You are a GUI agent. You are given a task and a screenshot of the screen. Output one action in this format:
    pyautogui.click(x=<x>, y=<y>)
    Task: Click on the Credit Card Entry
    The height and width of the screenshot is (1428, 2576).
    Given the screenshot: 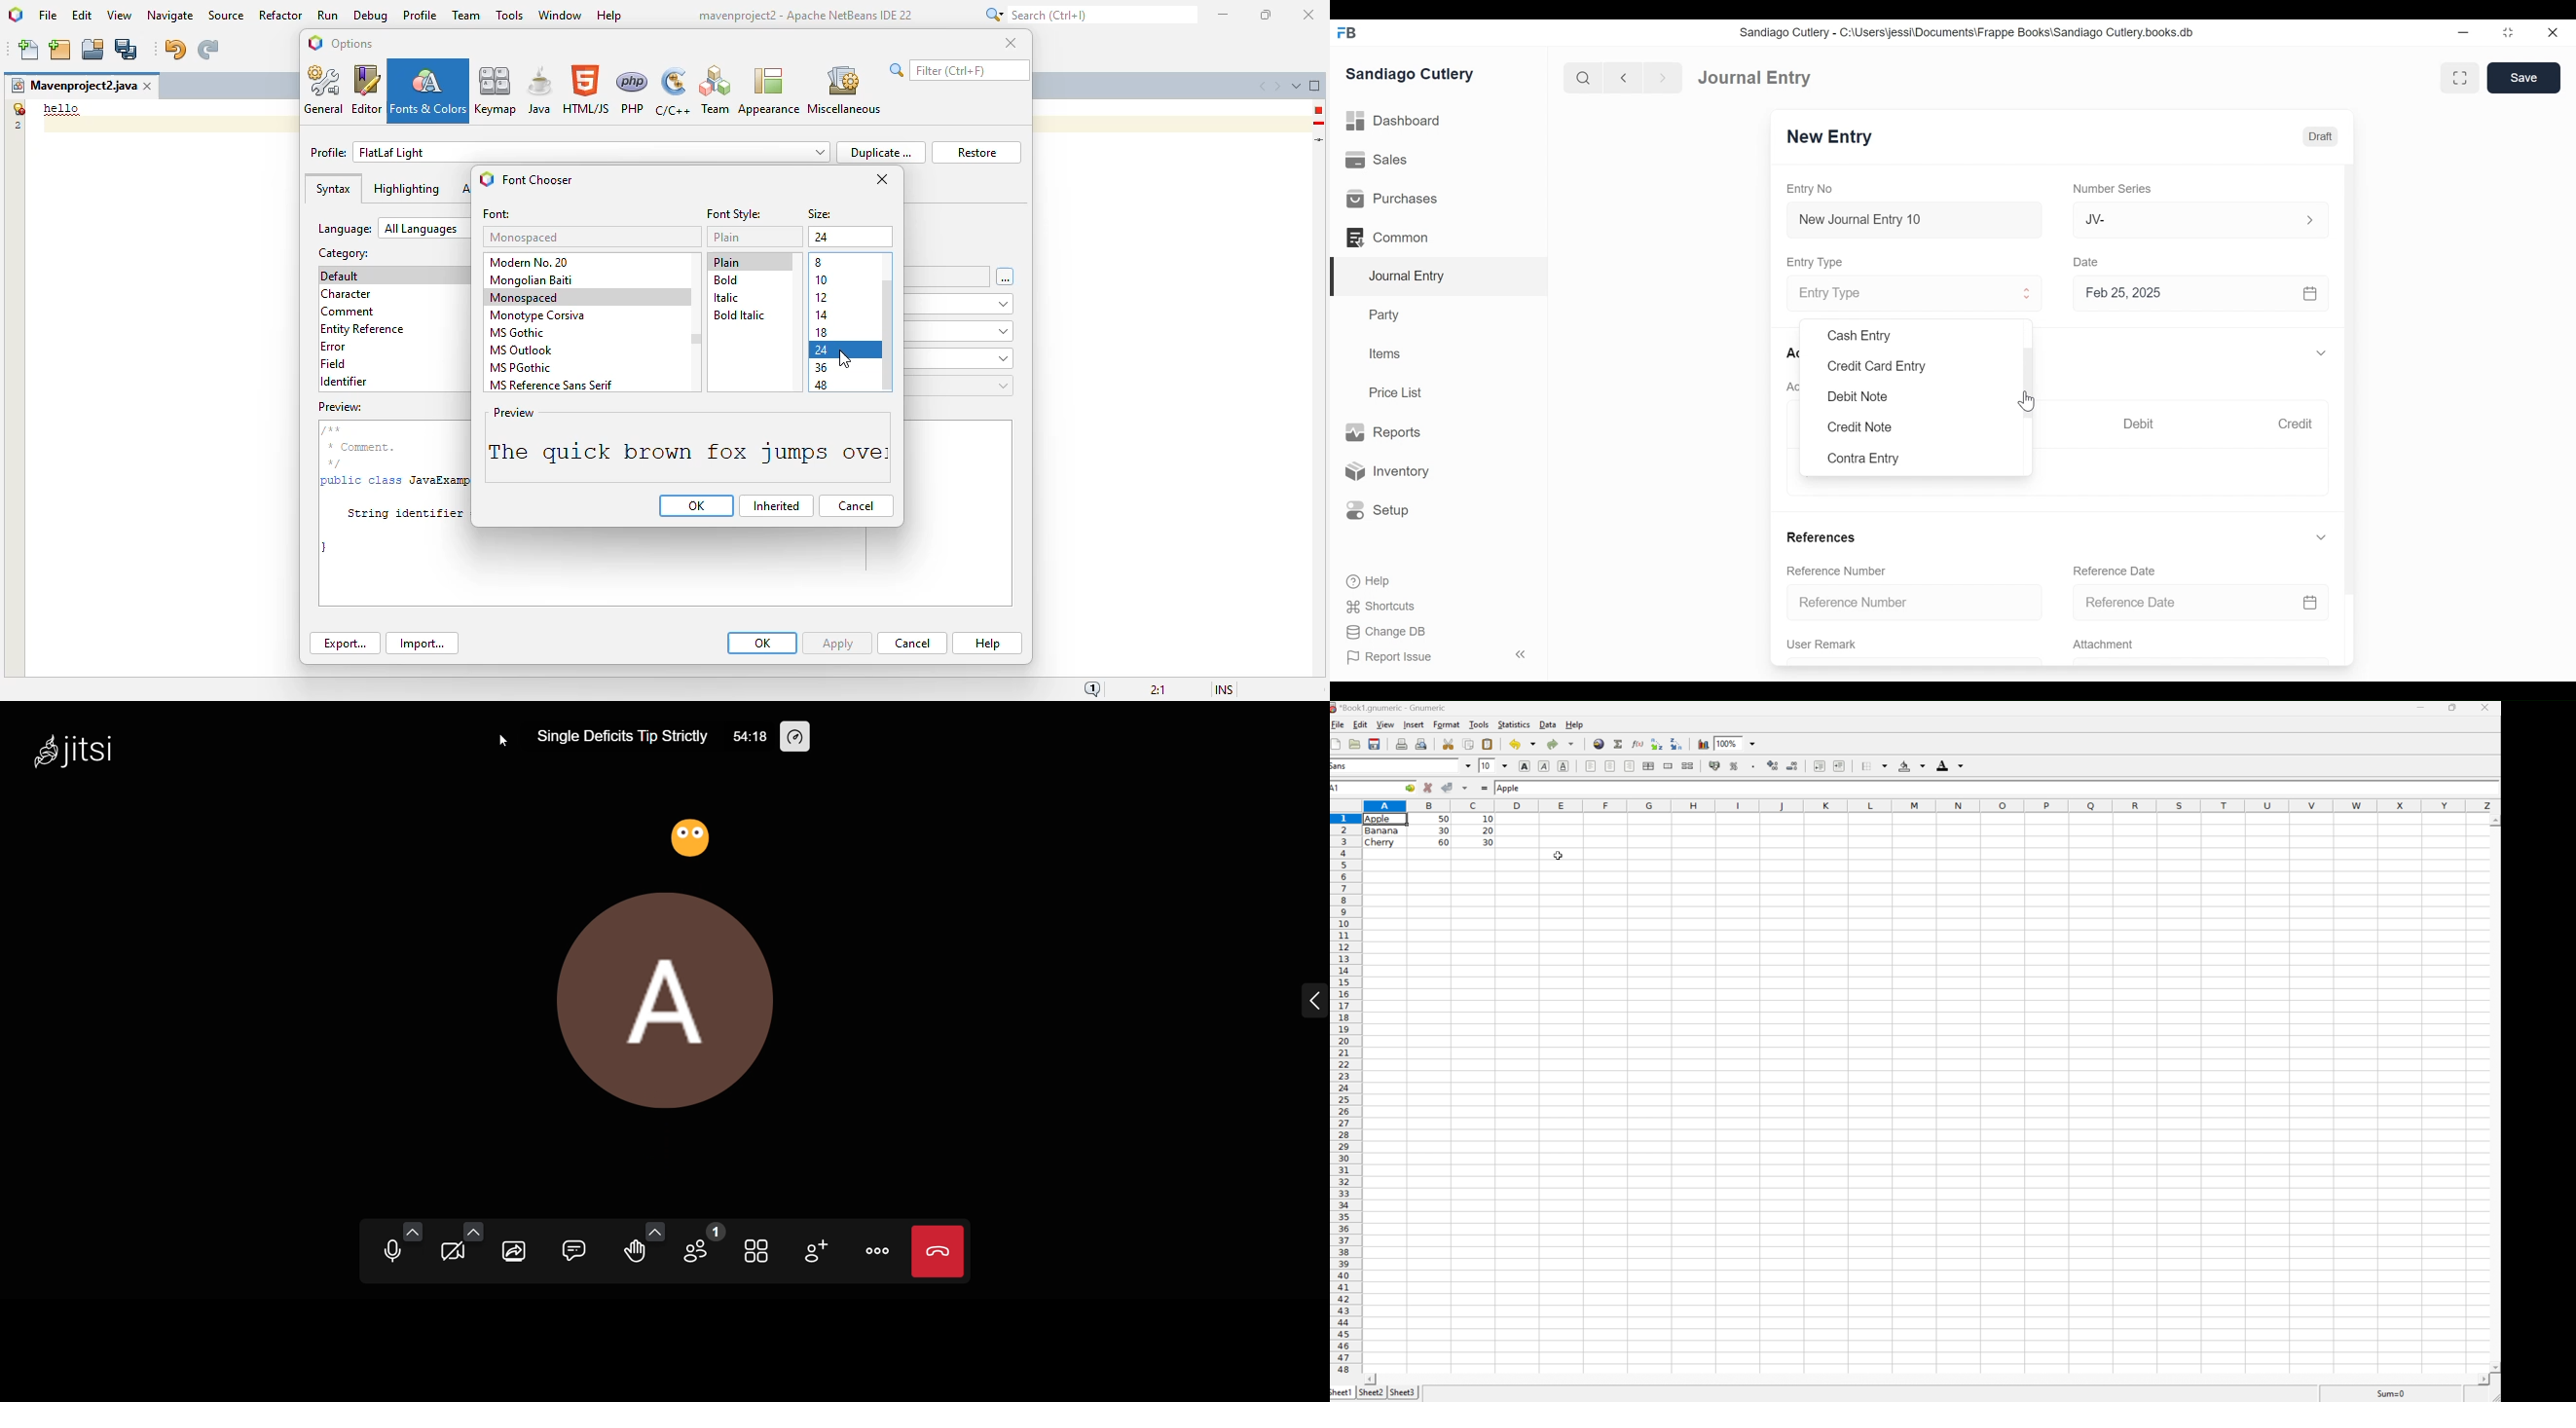 What is the action you would take?
    pyautogui.click(x=1876, y=366)
    